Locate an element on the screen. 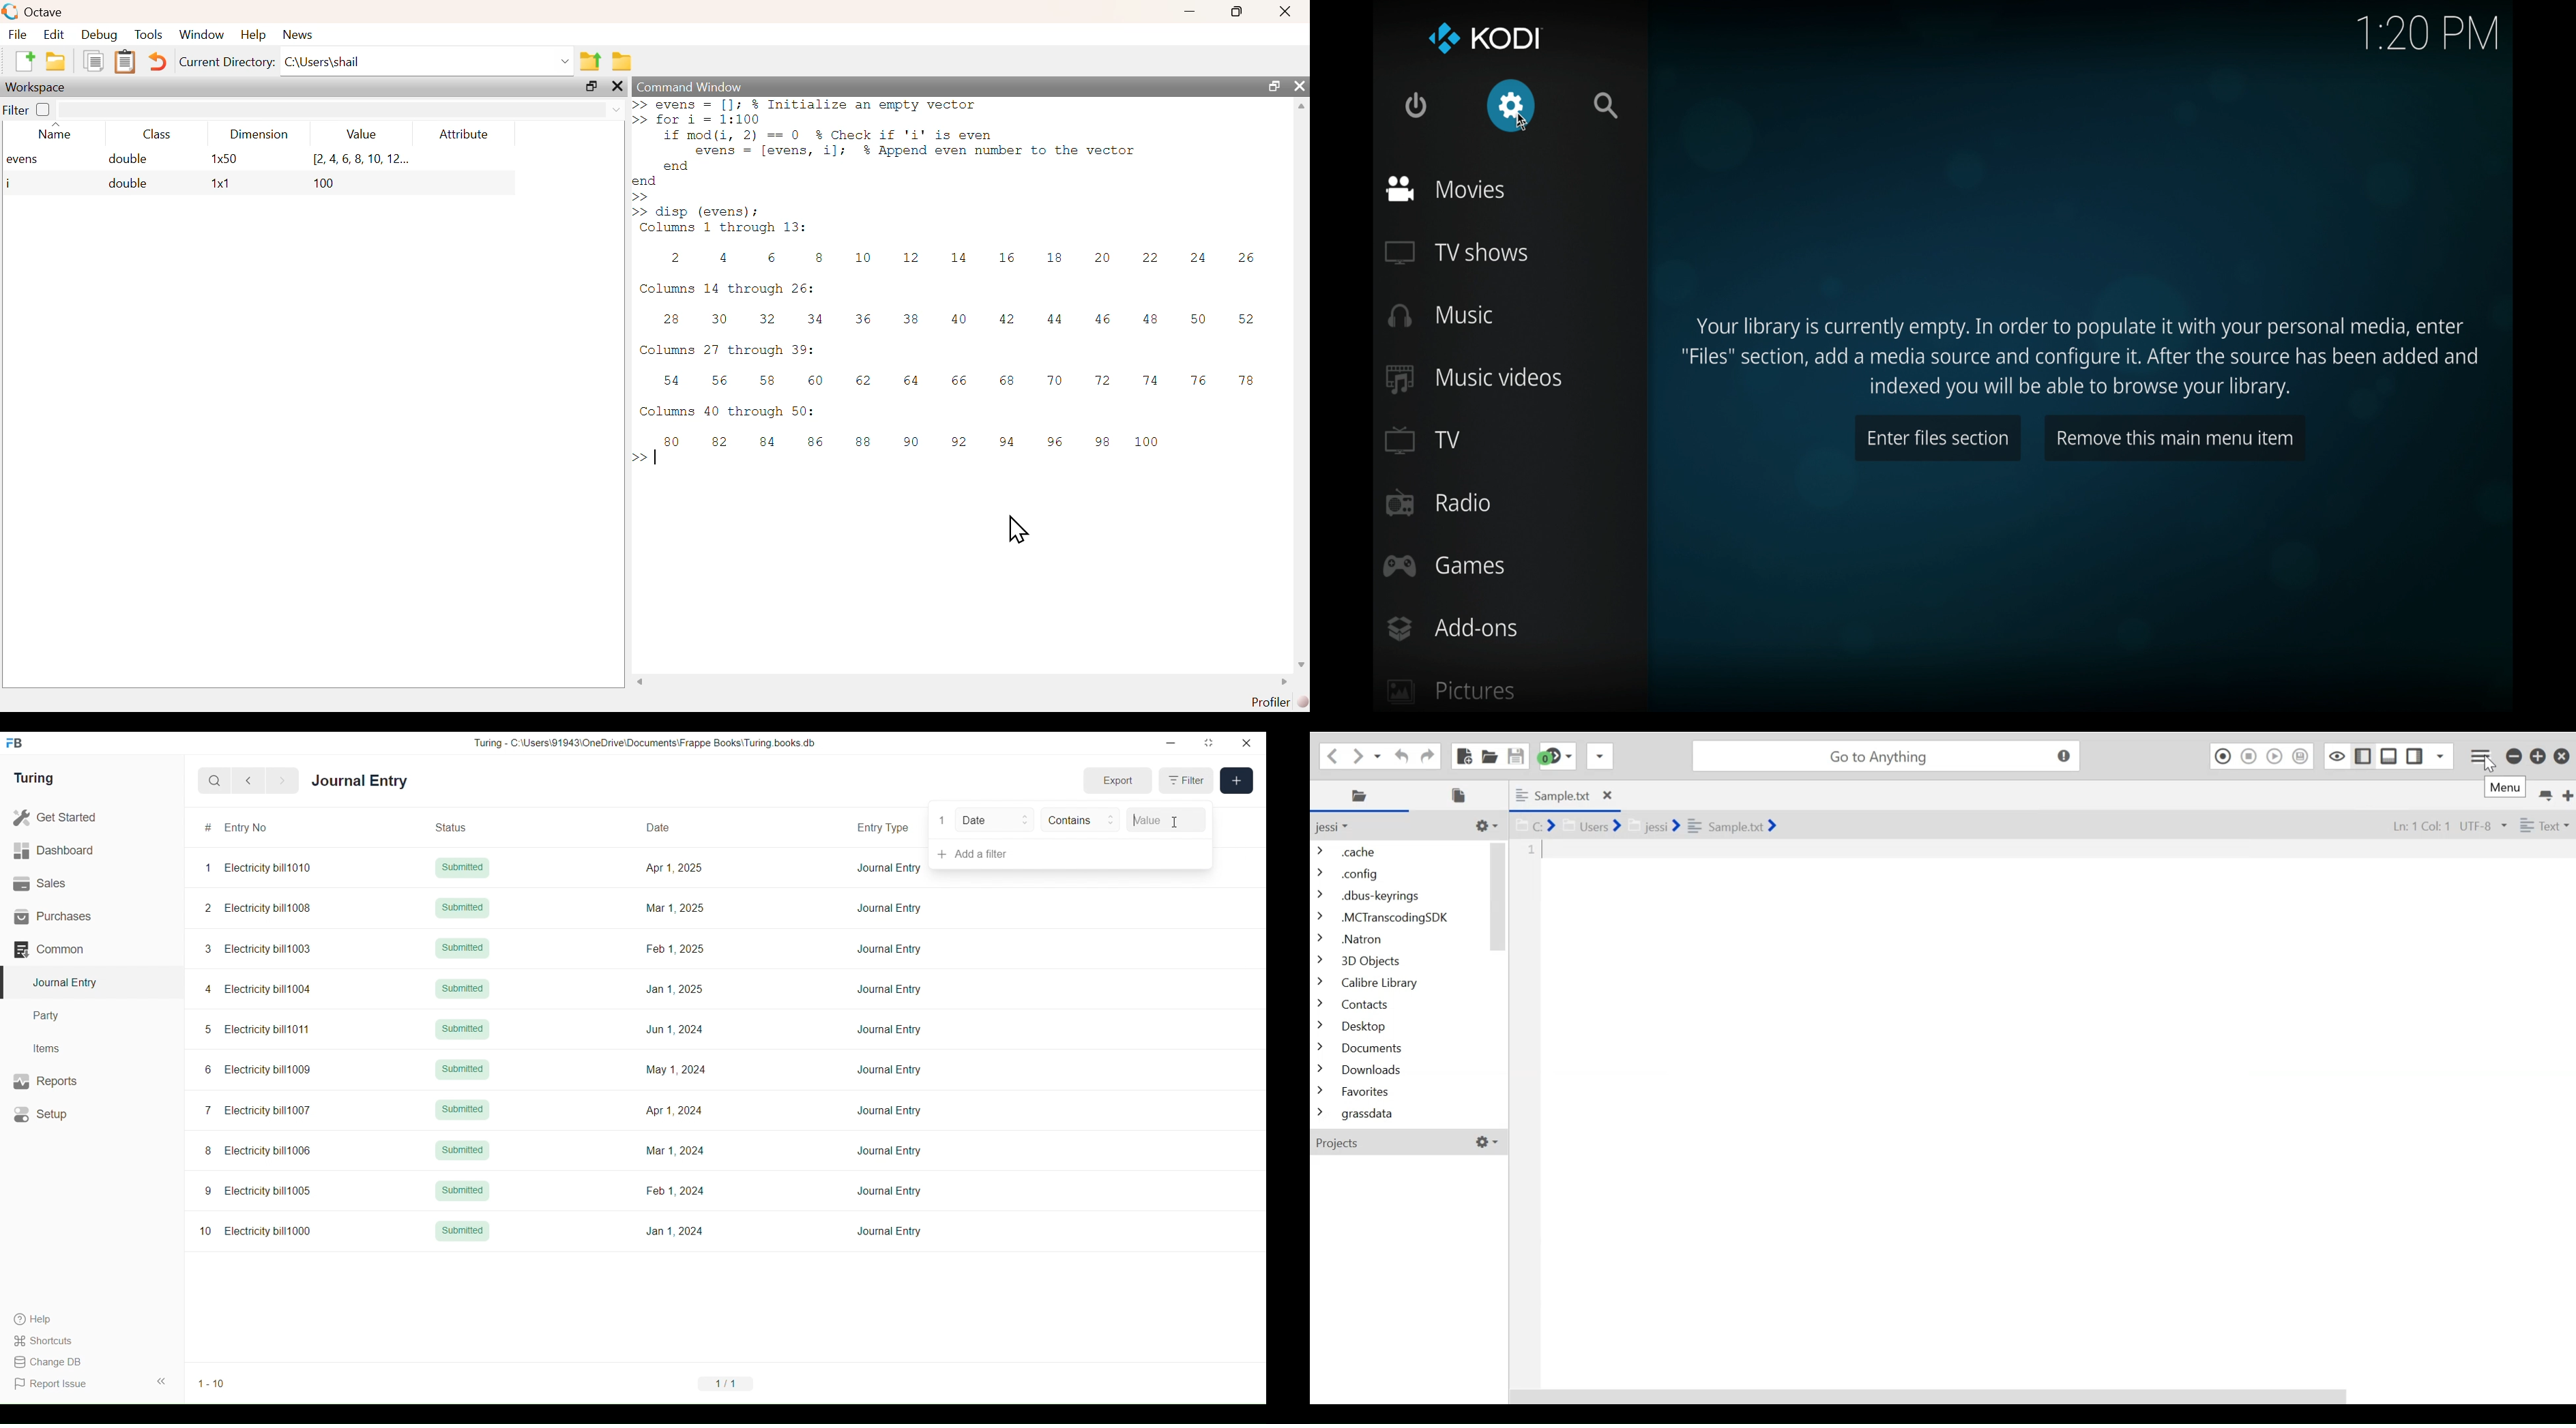 The width and height of the screenshot is (2576, 1428). Submitted is located at coordinates (462, 1190).